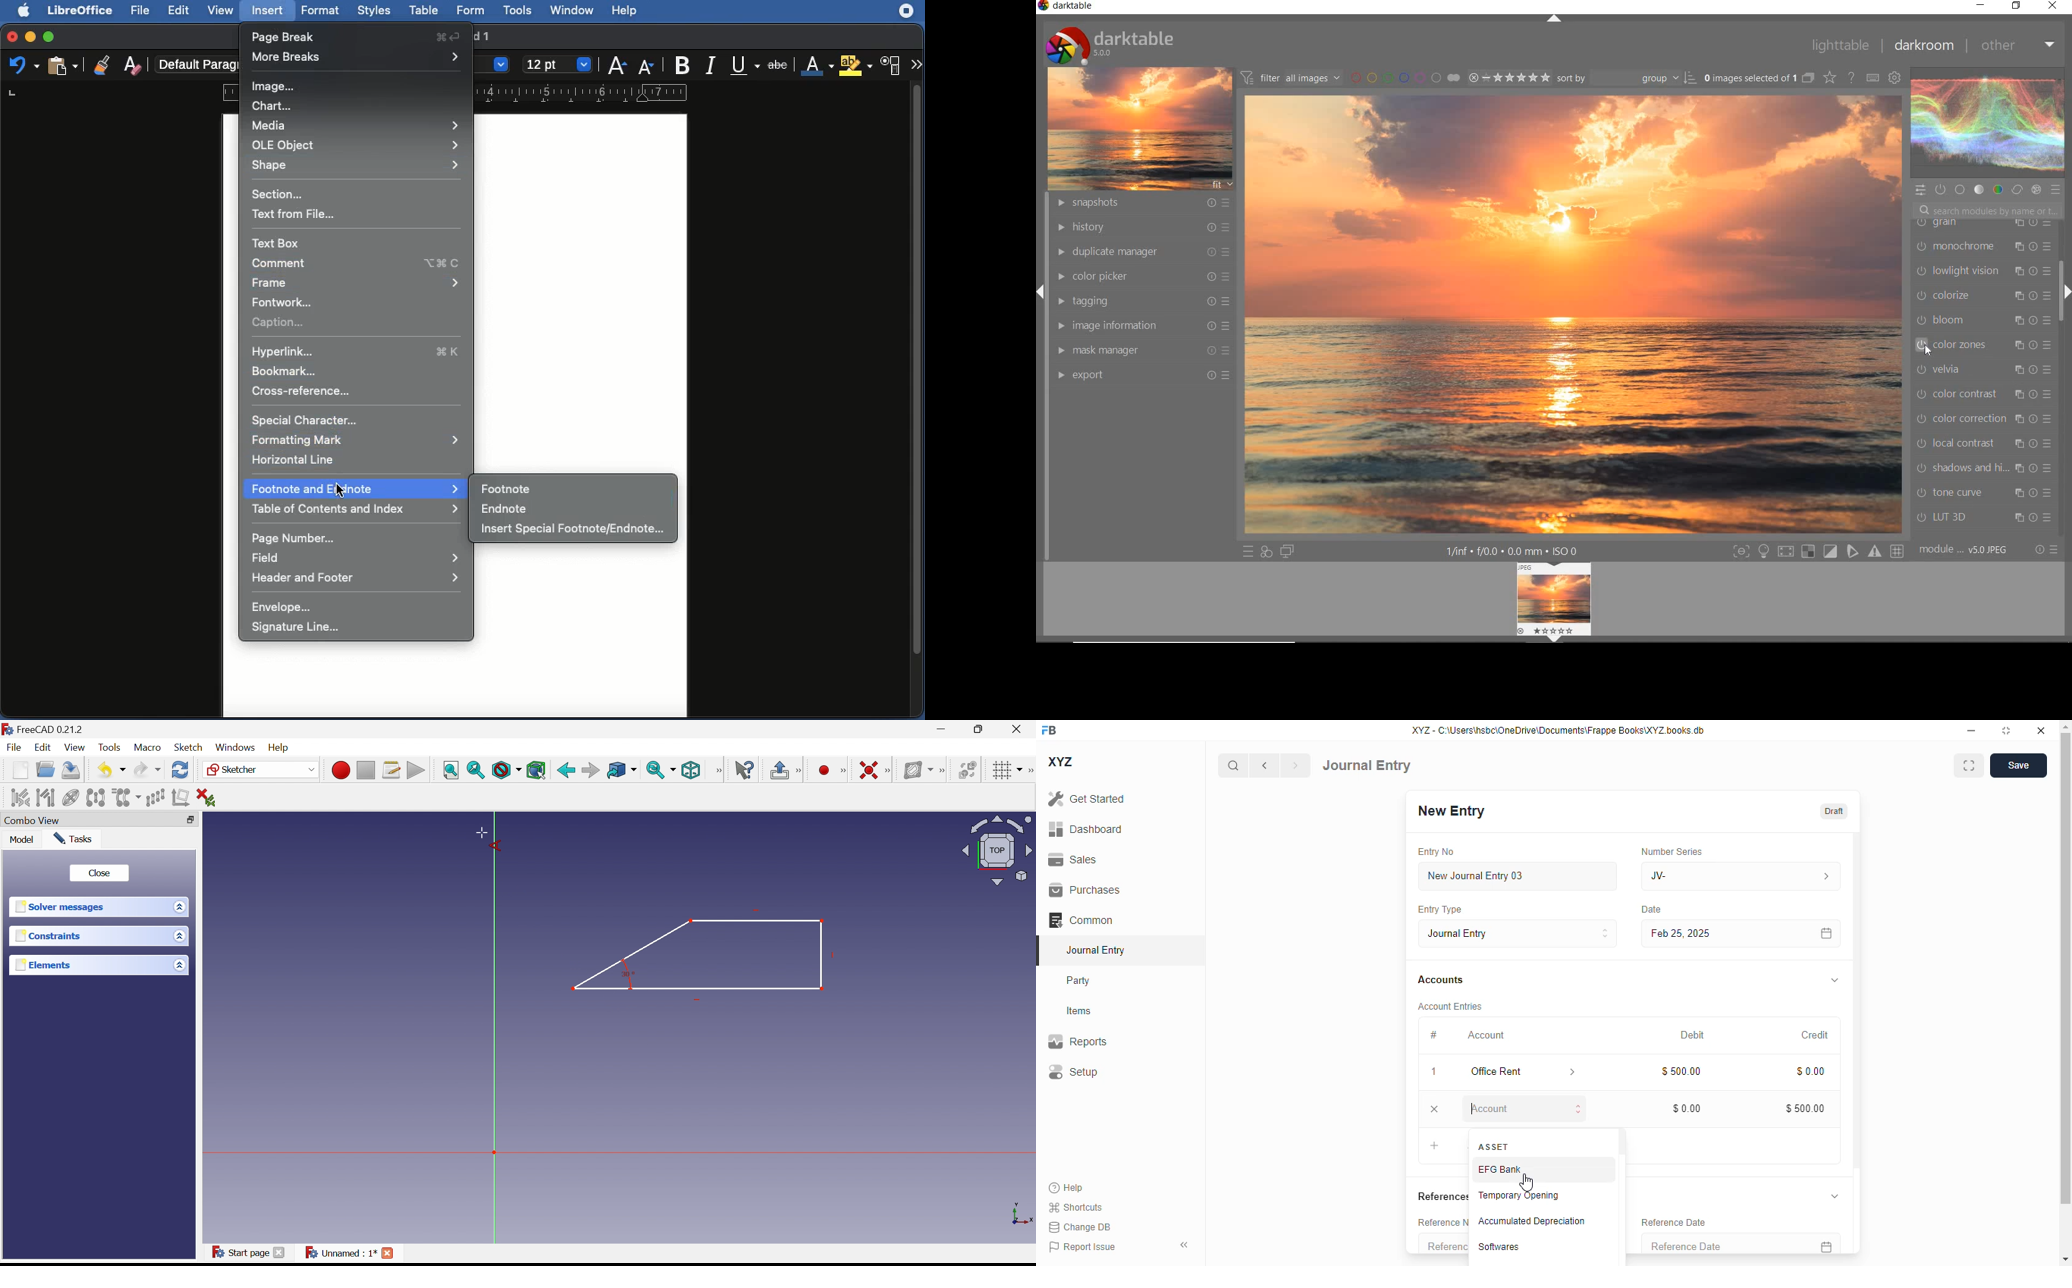 The width and height of the screenshot is (2072, 1288). Describe the element at coordinates (1672, 851) in the screenshot. I see `number series` at that location.